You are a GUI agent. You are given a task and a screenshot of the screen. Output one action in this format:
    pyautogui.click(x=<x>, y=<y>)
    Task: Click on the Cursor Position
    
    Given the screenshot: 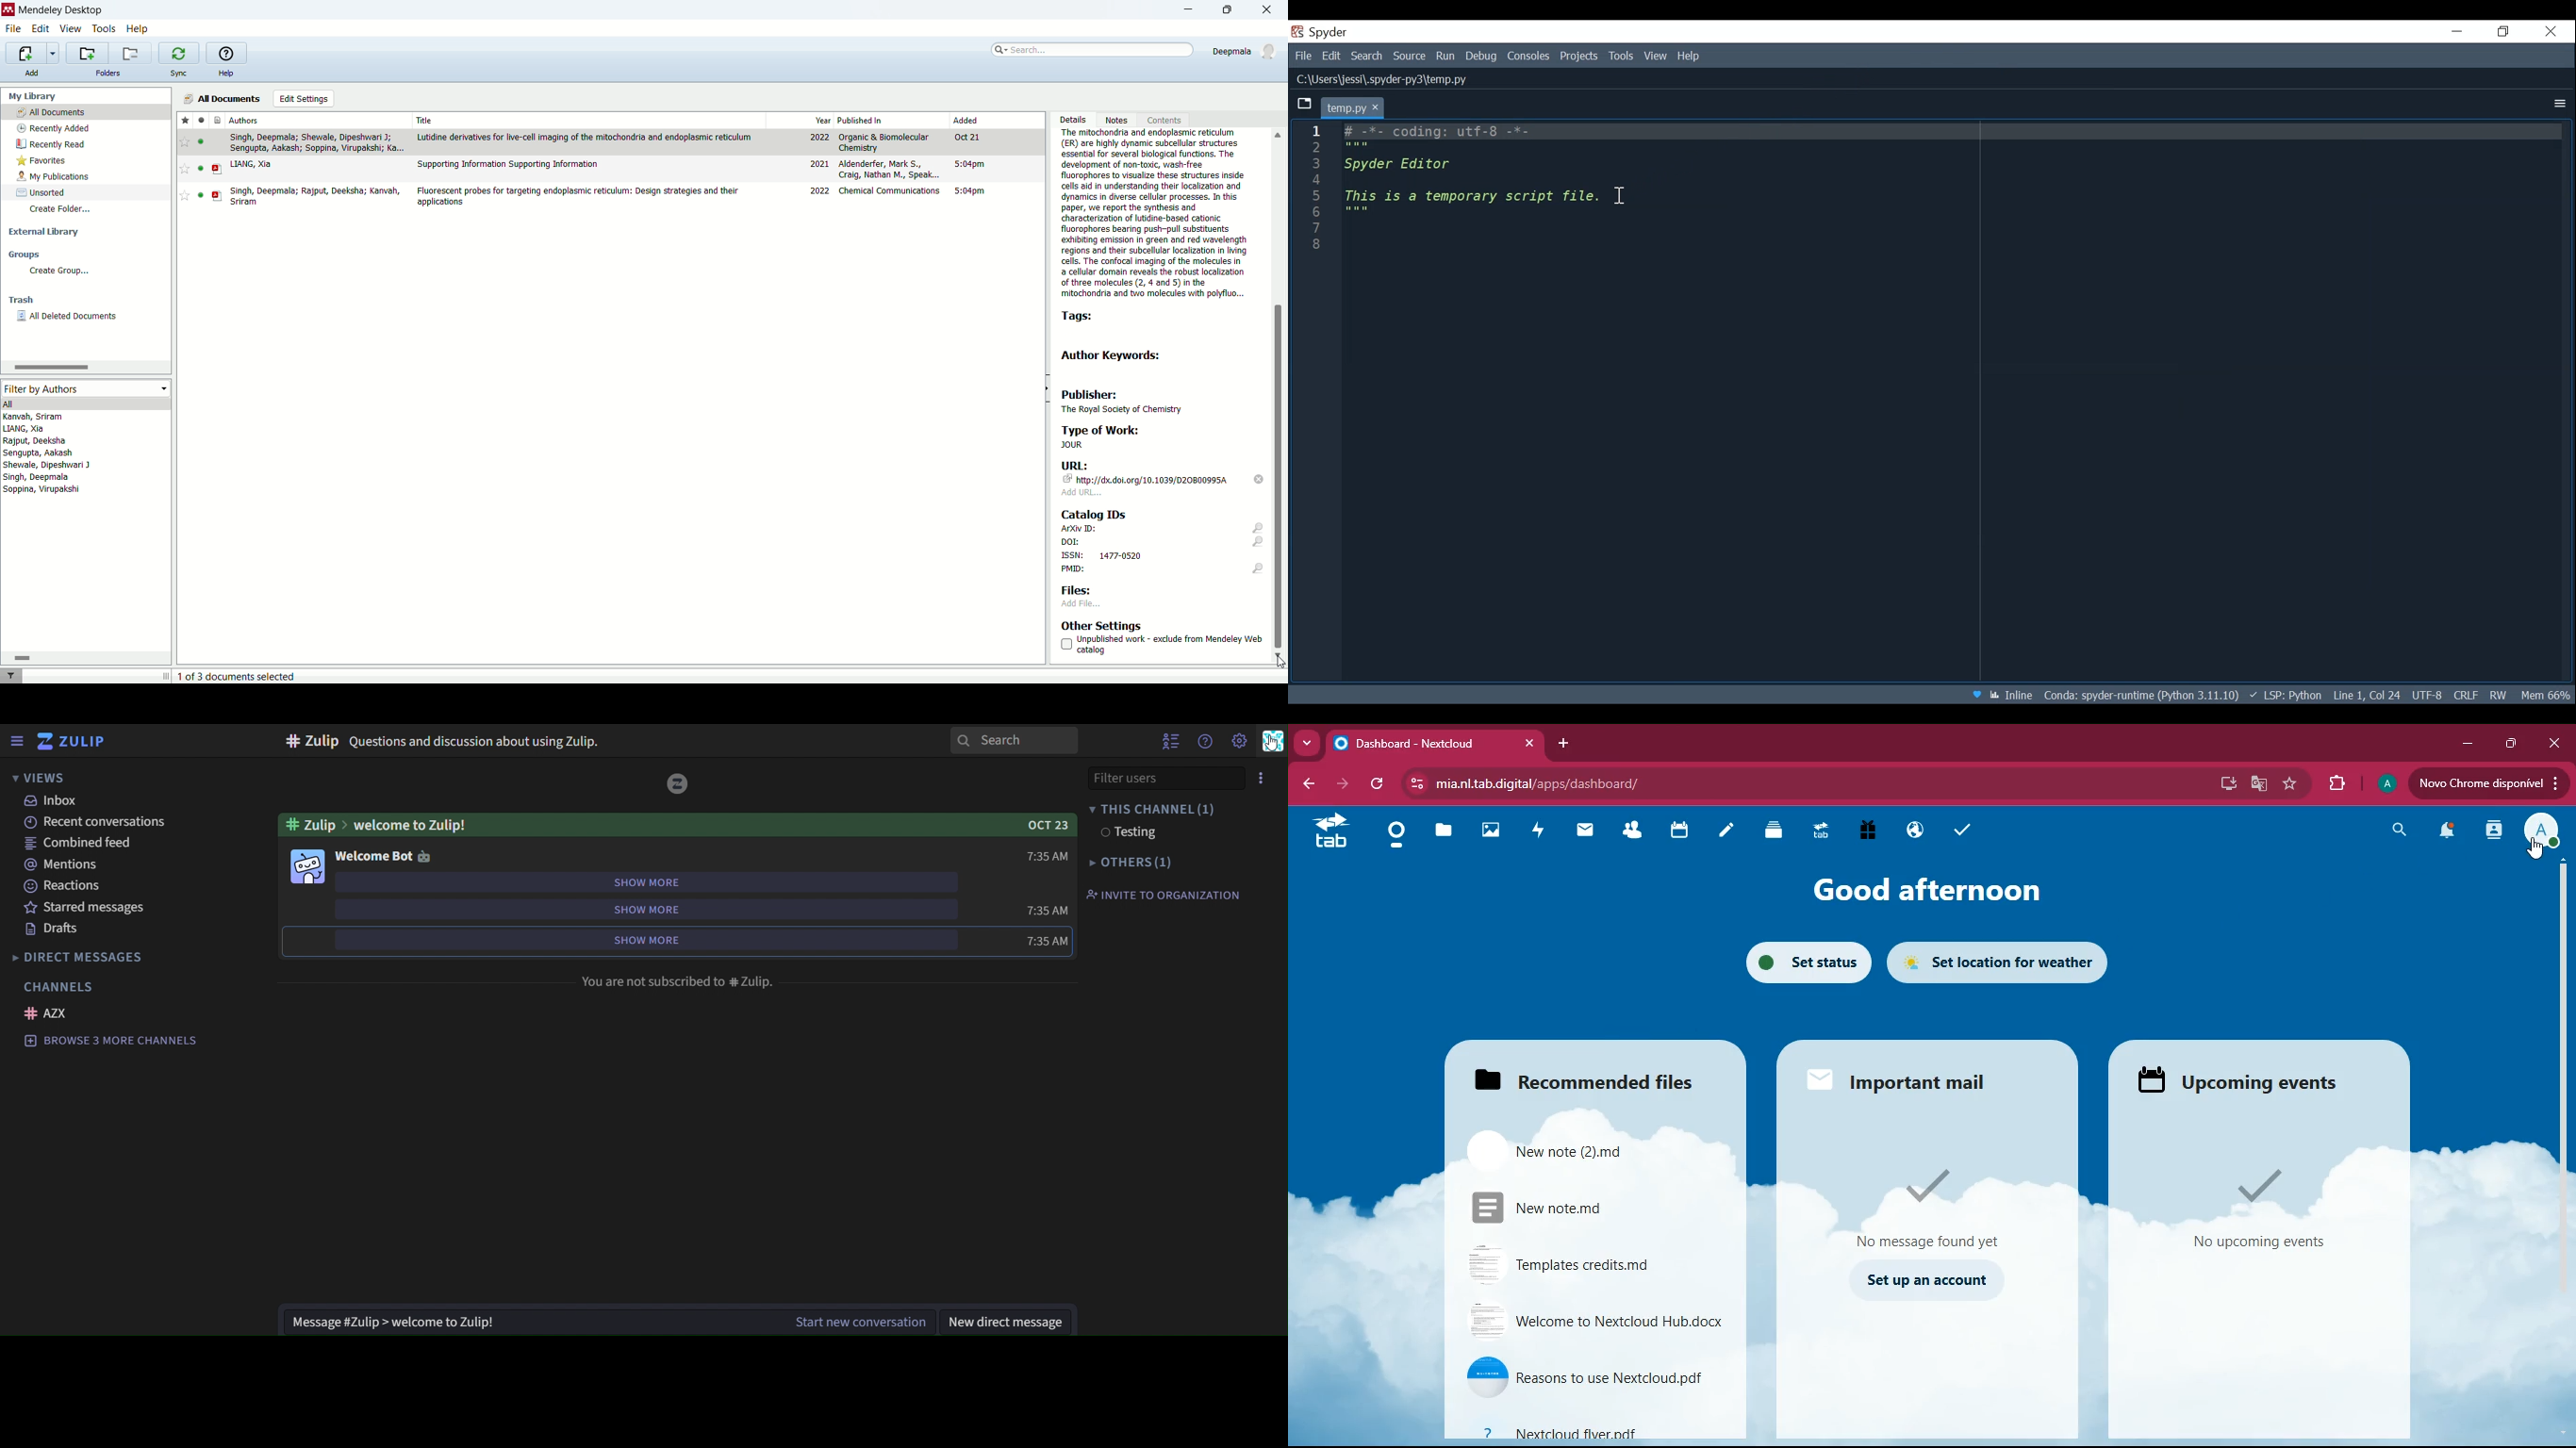 What is the action you would take?
    pyautogui.click(x=2368, y=695)
    